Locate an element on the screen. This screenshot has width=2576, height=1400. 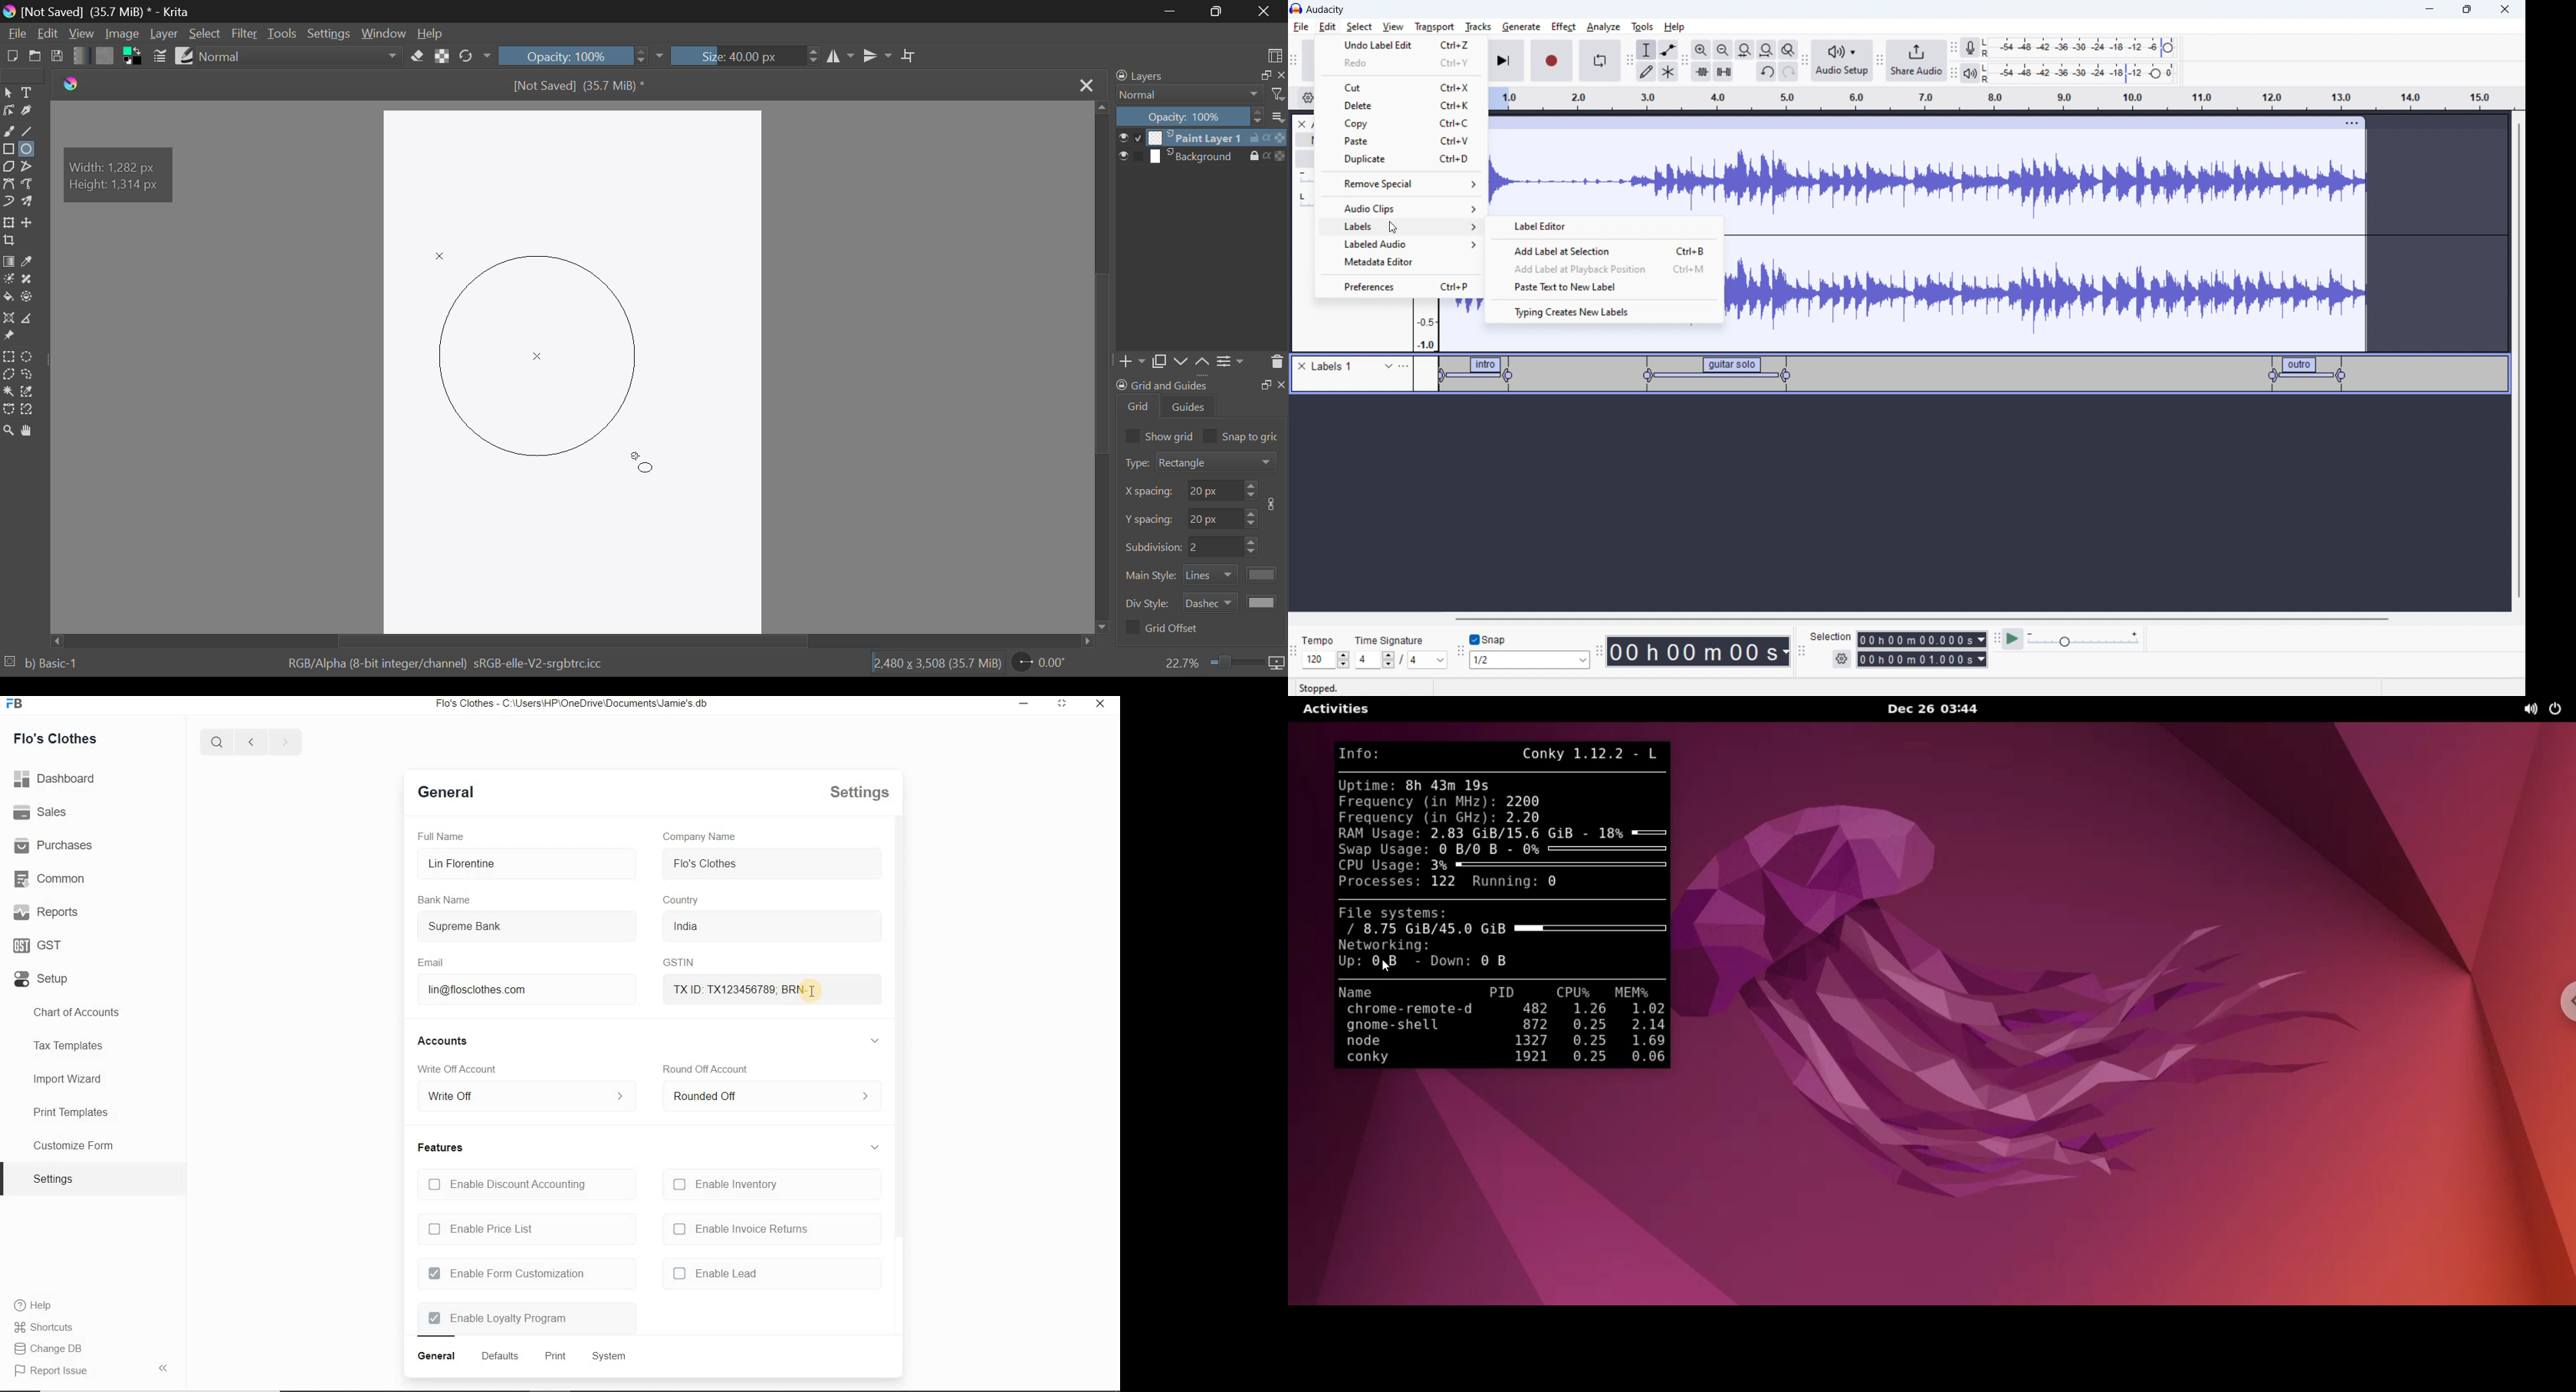
enable invoice returns is located at coordinates (740, 1229).